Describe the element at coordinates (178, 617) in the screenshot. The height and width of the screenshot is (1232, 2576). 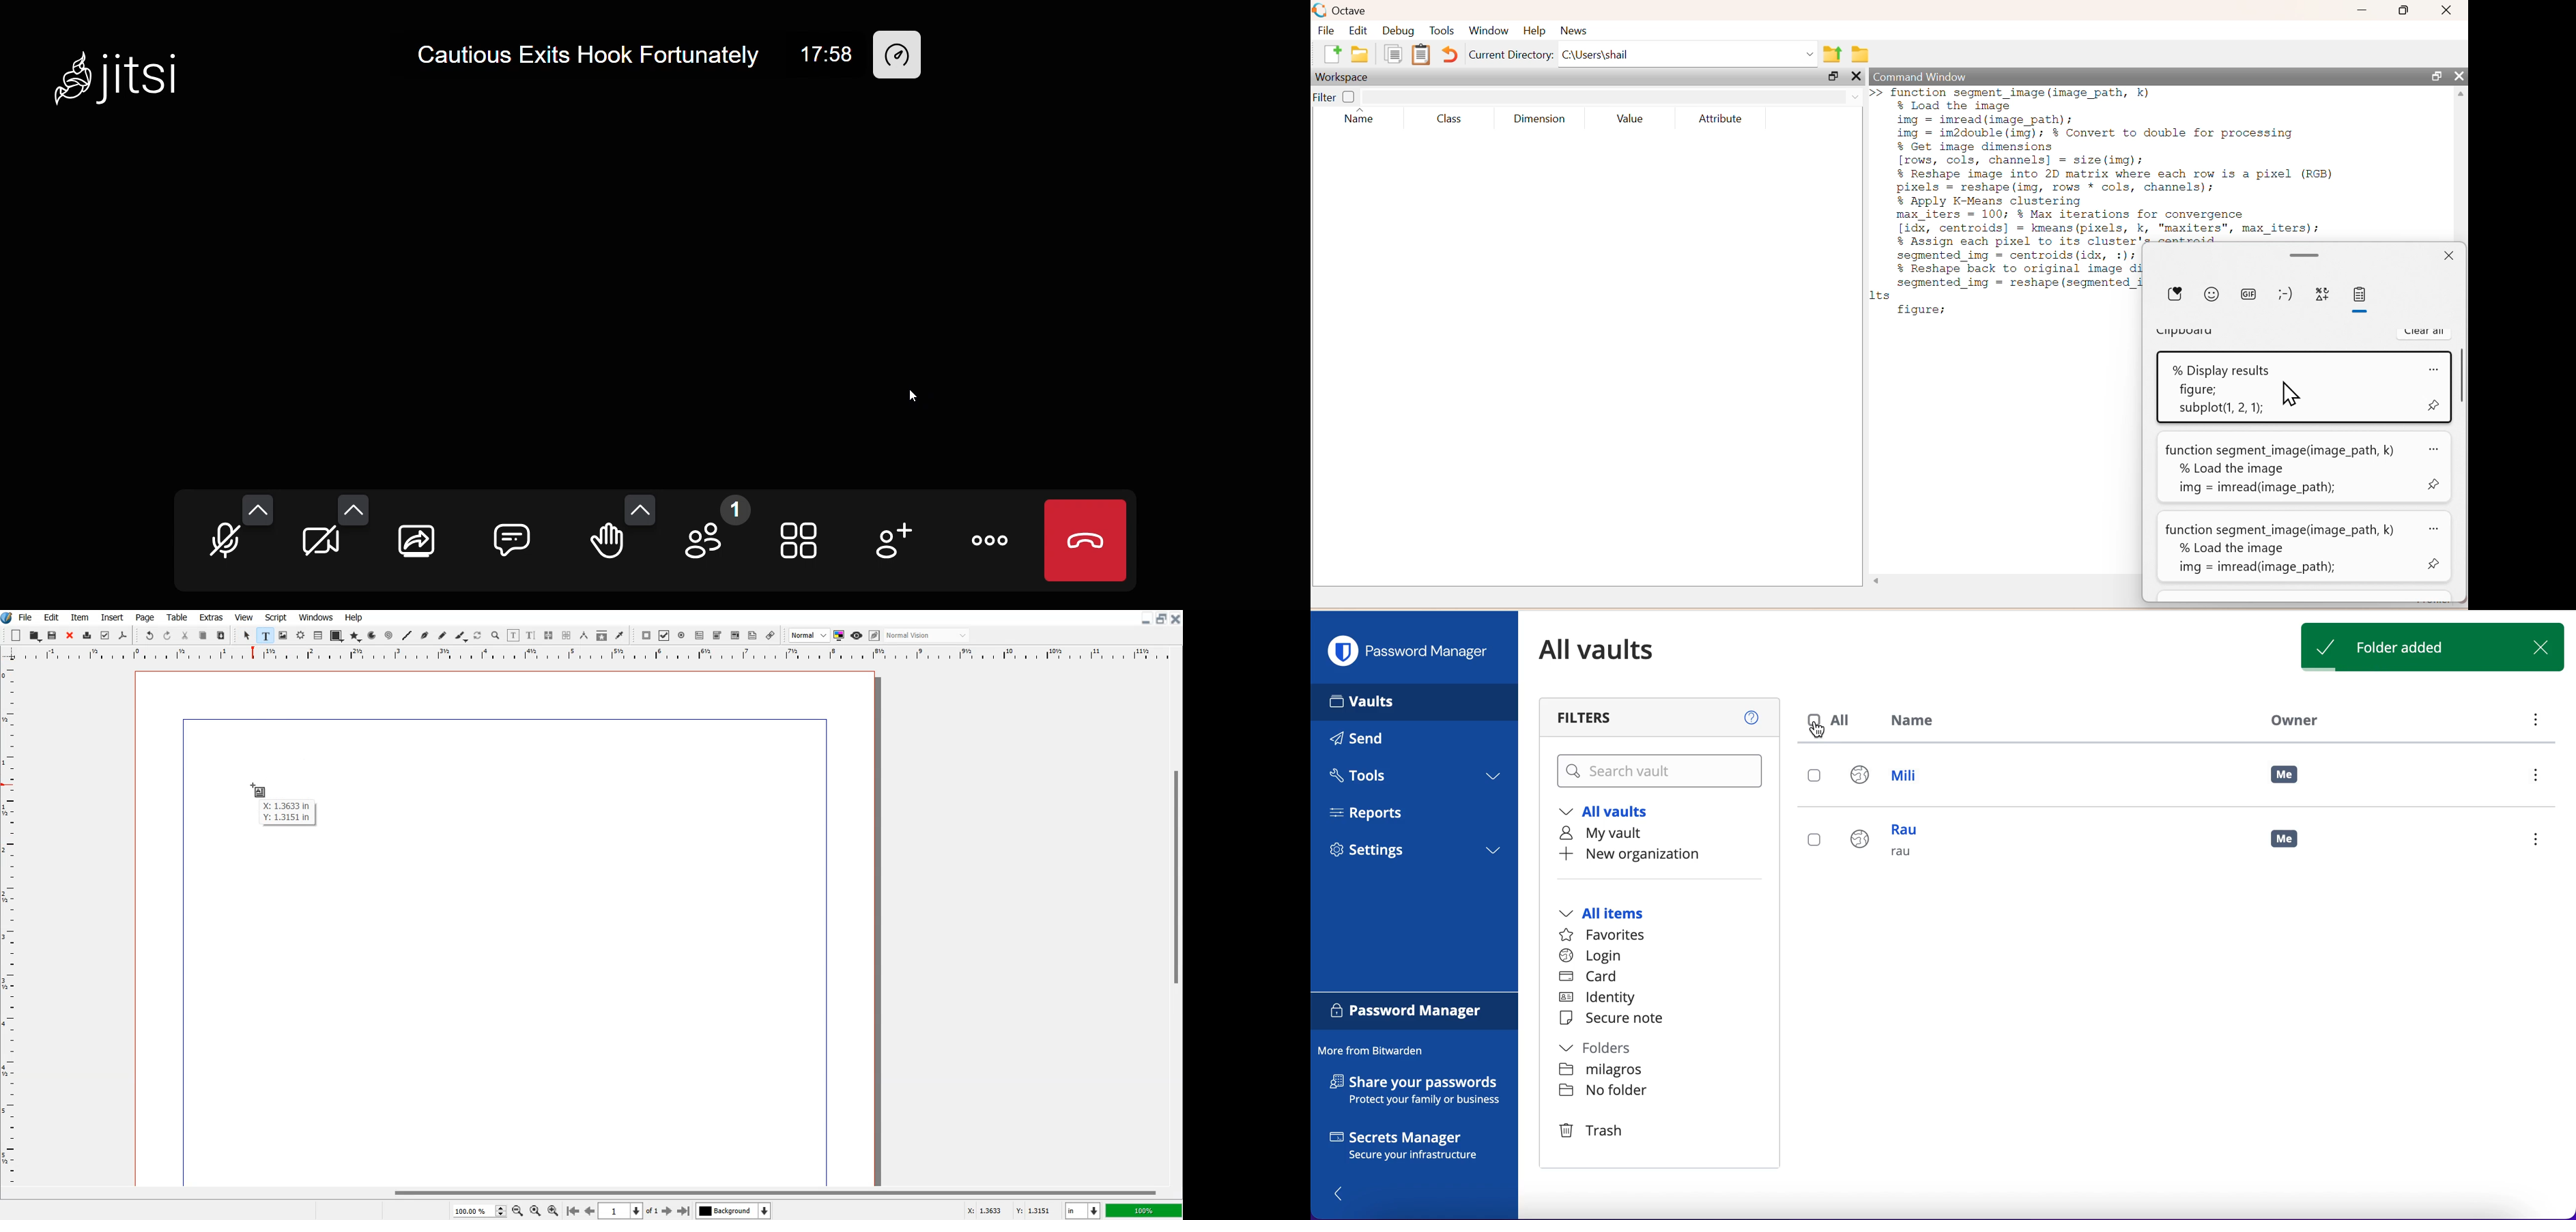
I see `Table` at that location.